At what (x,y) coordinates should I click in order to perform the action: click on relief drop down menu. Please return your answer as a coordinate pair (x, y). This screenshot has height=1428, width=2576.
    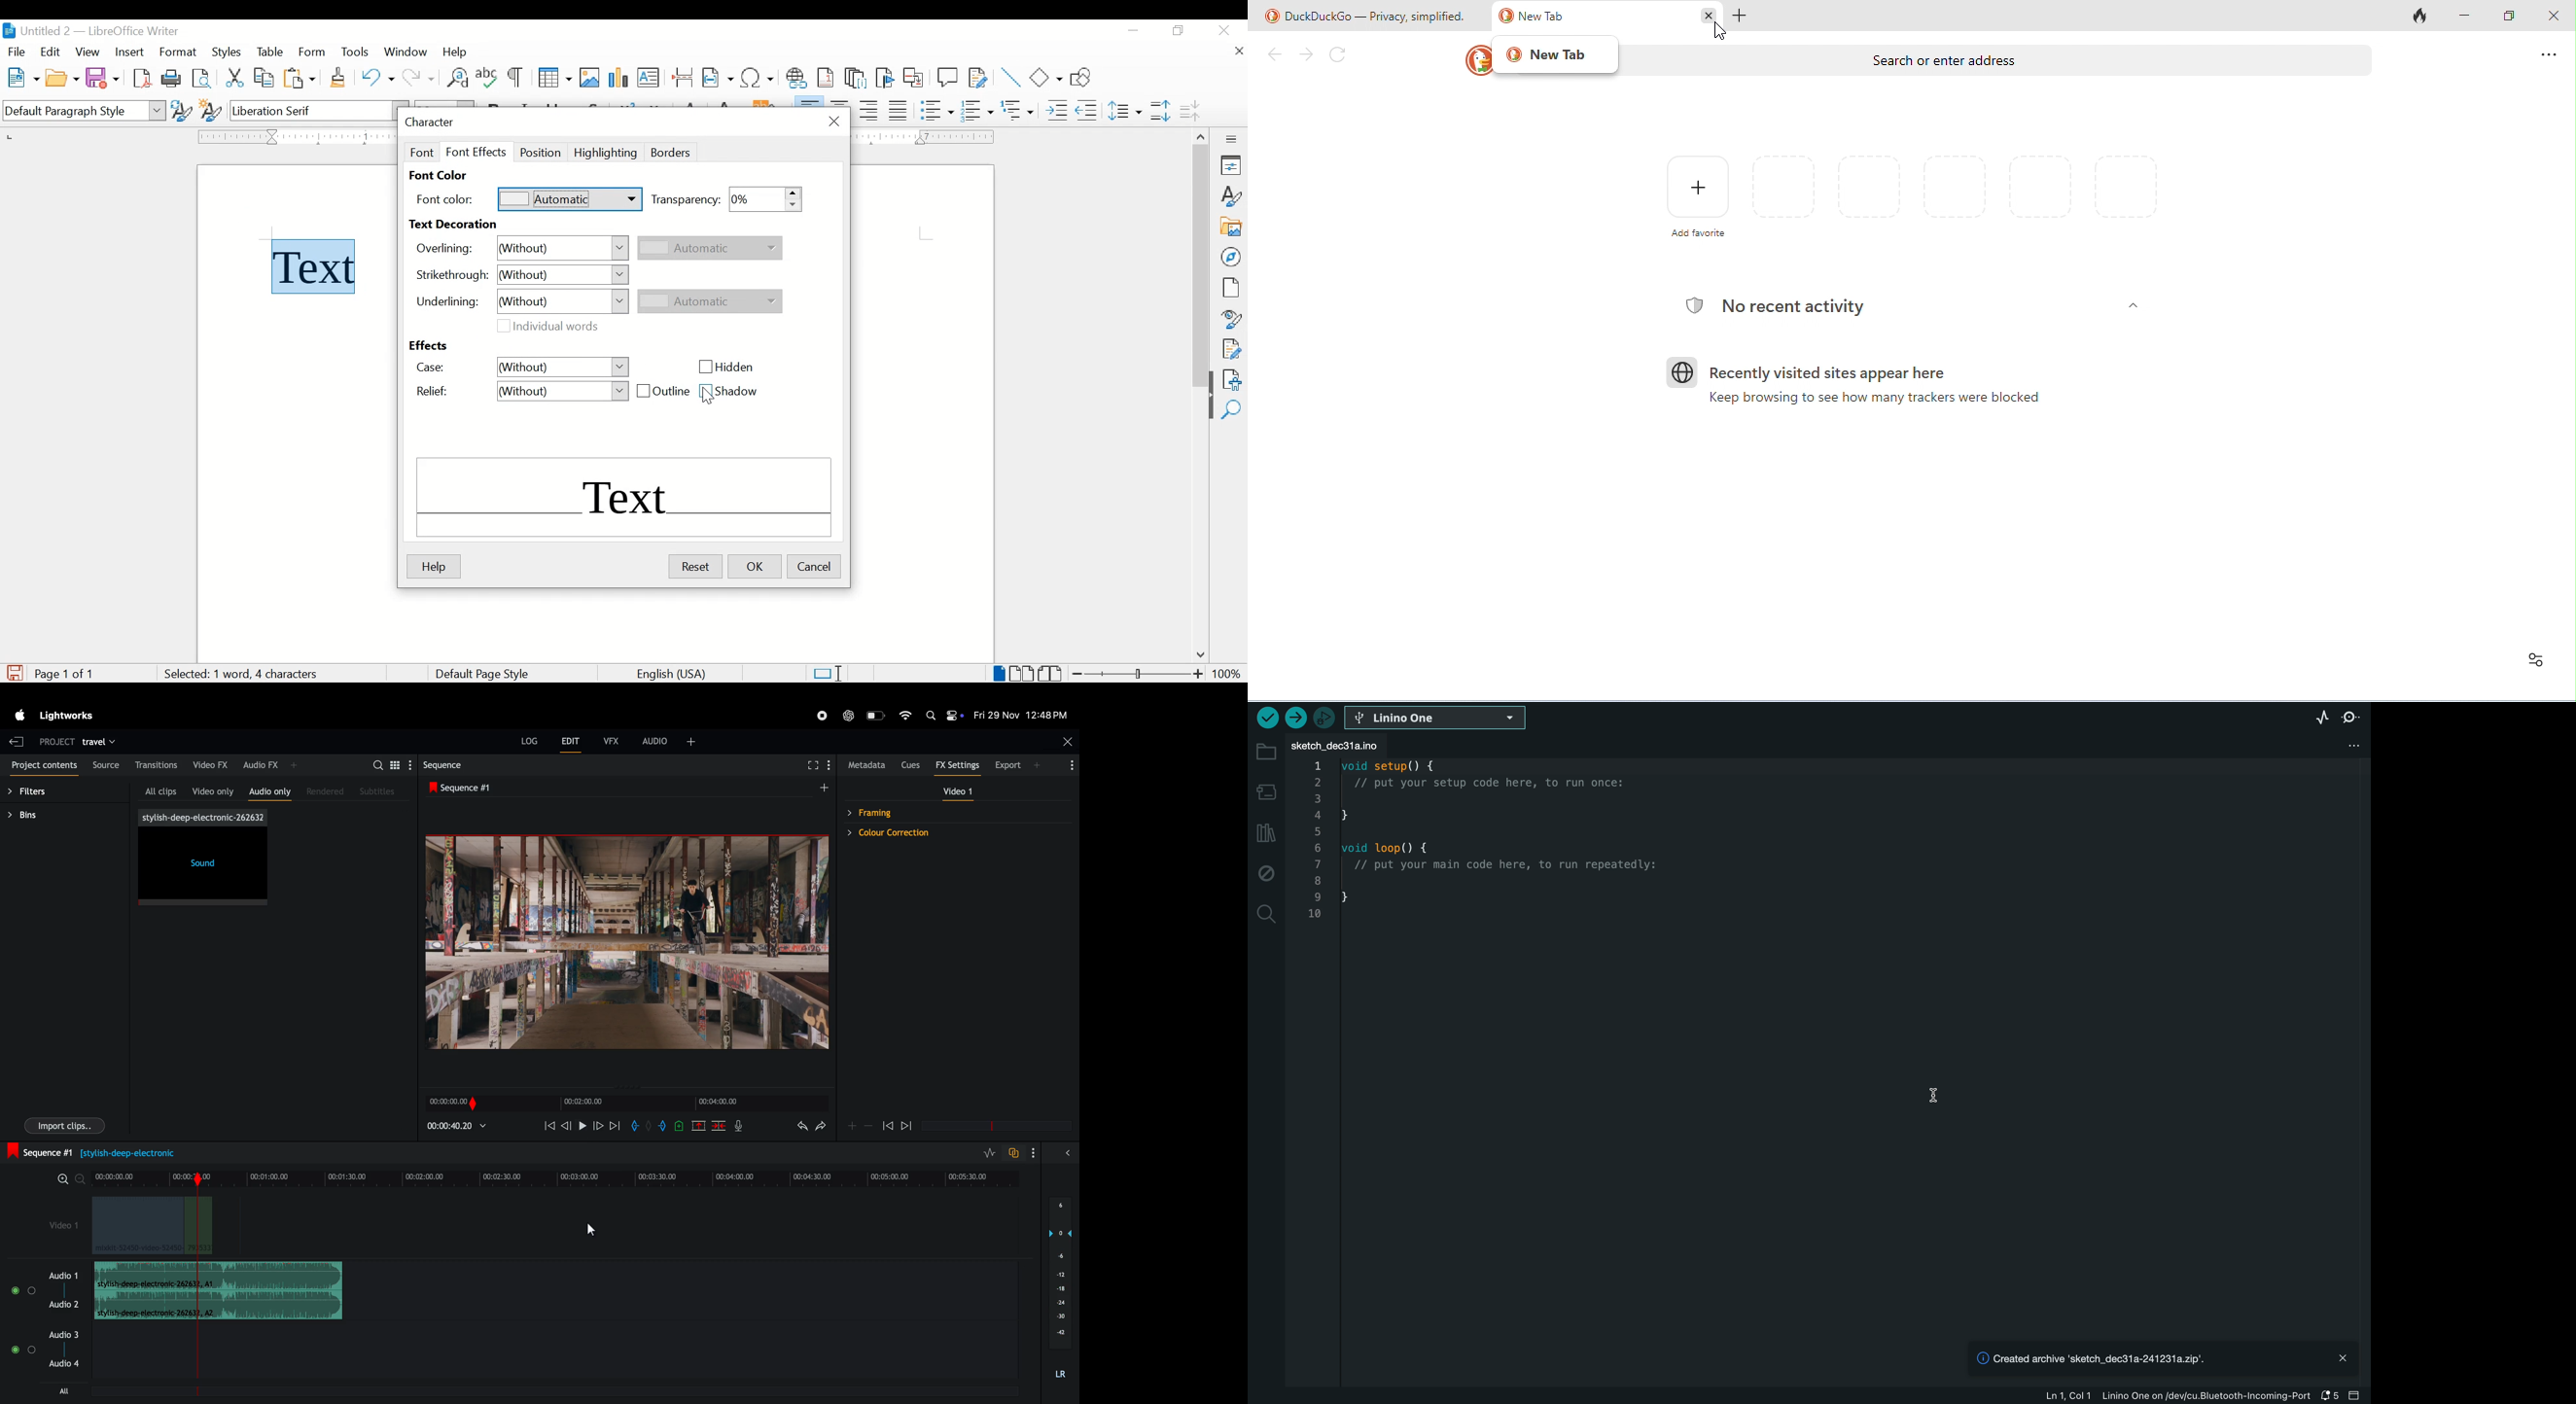
    Looking at the image, I should click on (562, 391).